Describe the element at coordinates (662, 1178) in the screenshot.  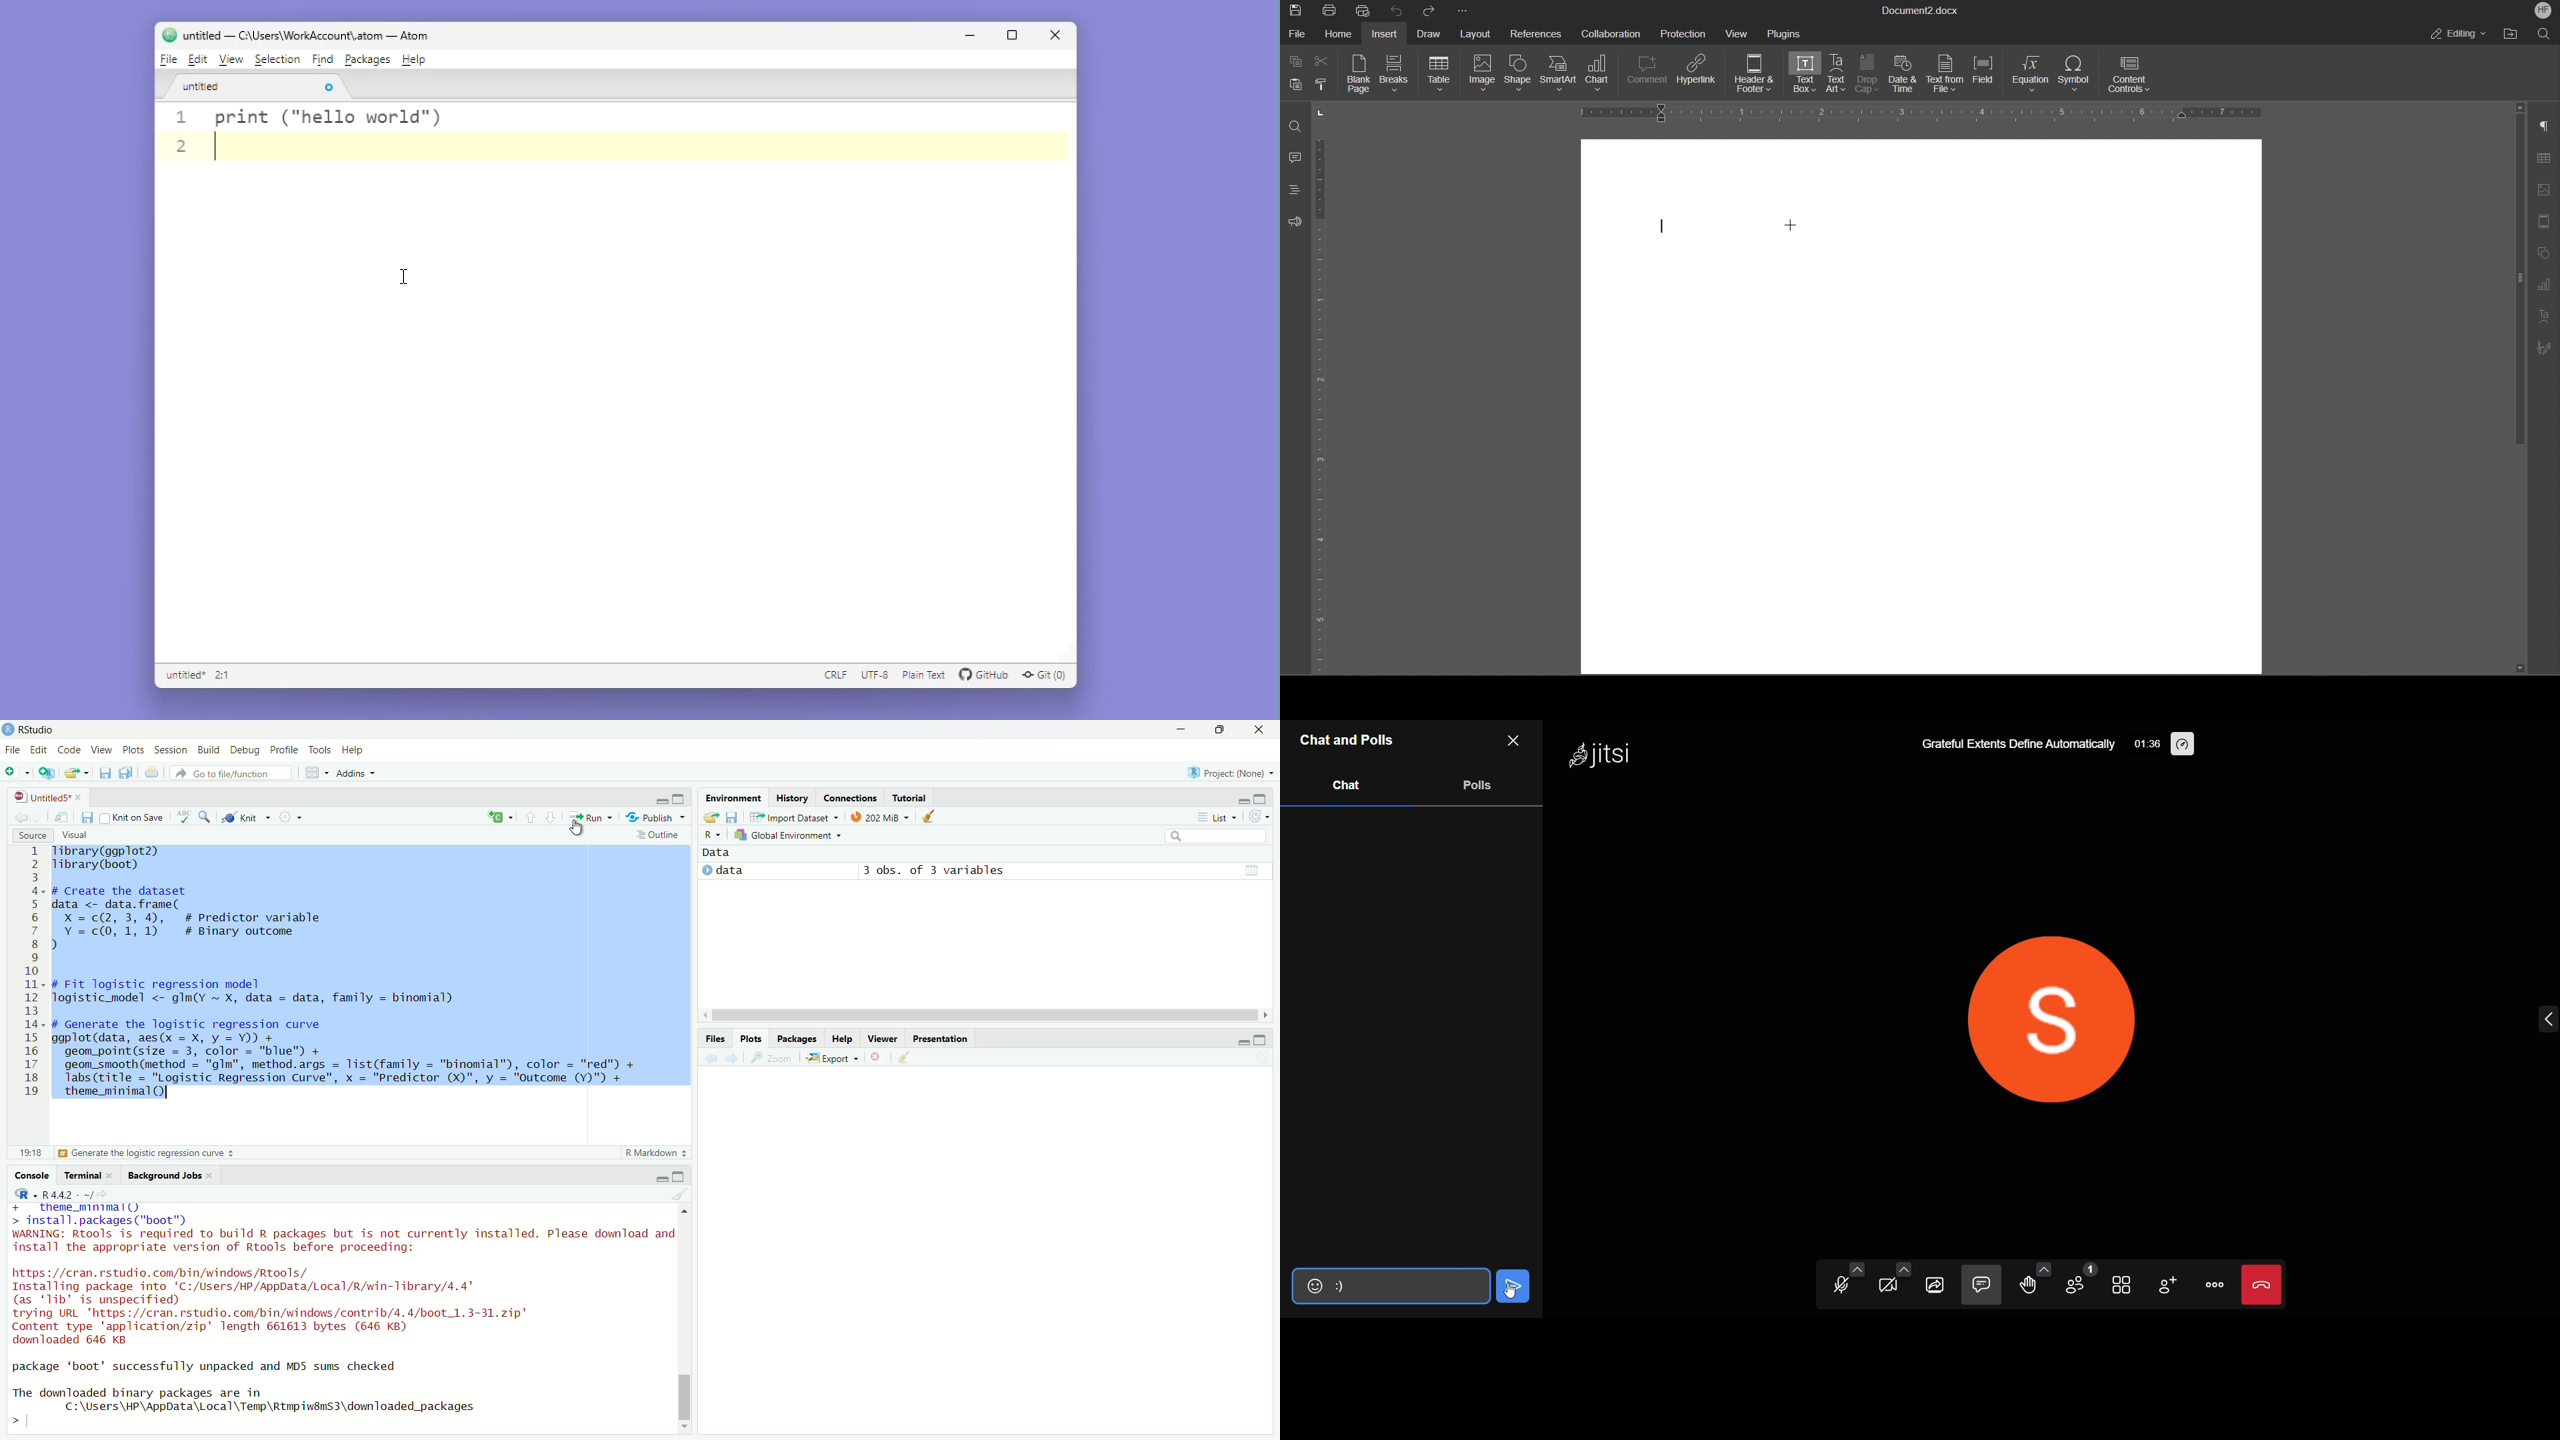
I see `minimize` at that location.